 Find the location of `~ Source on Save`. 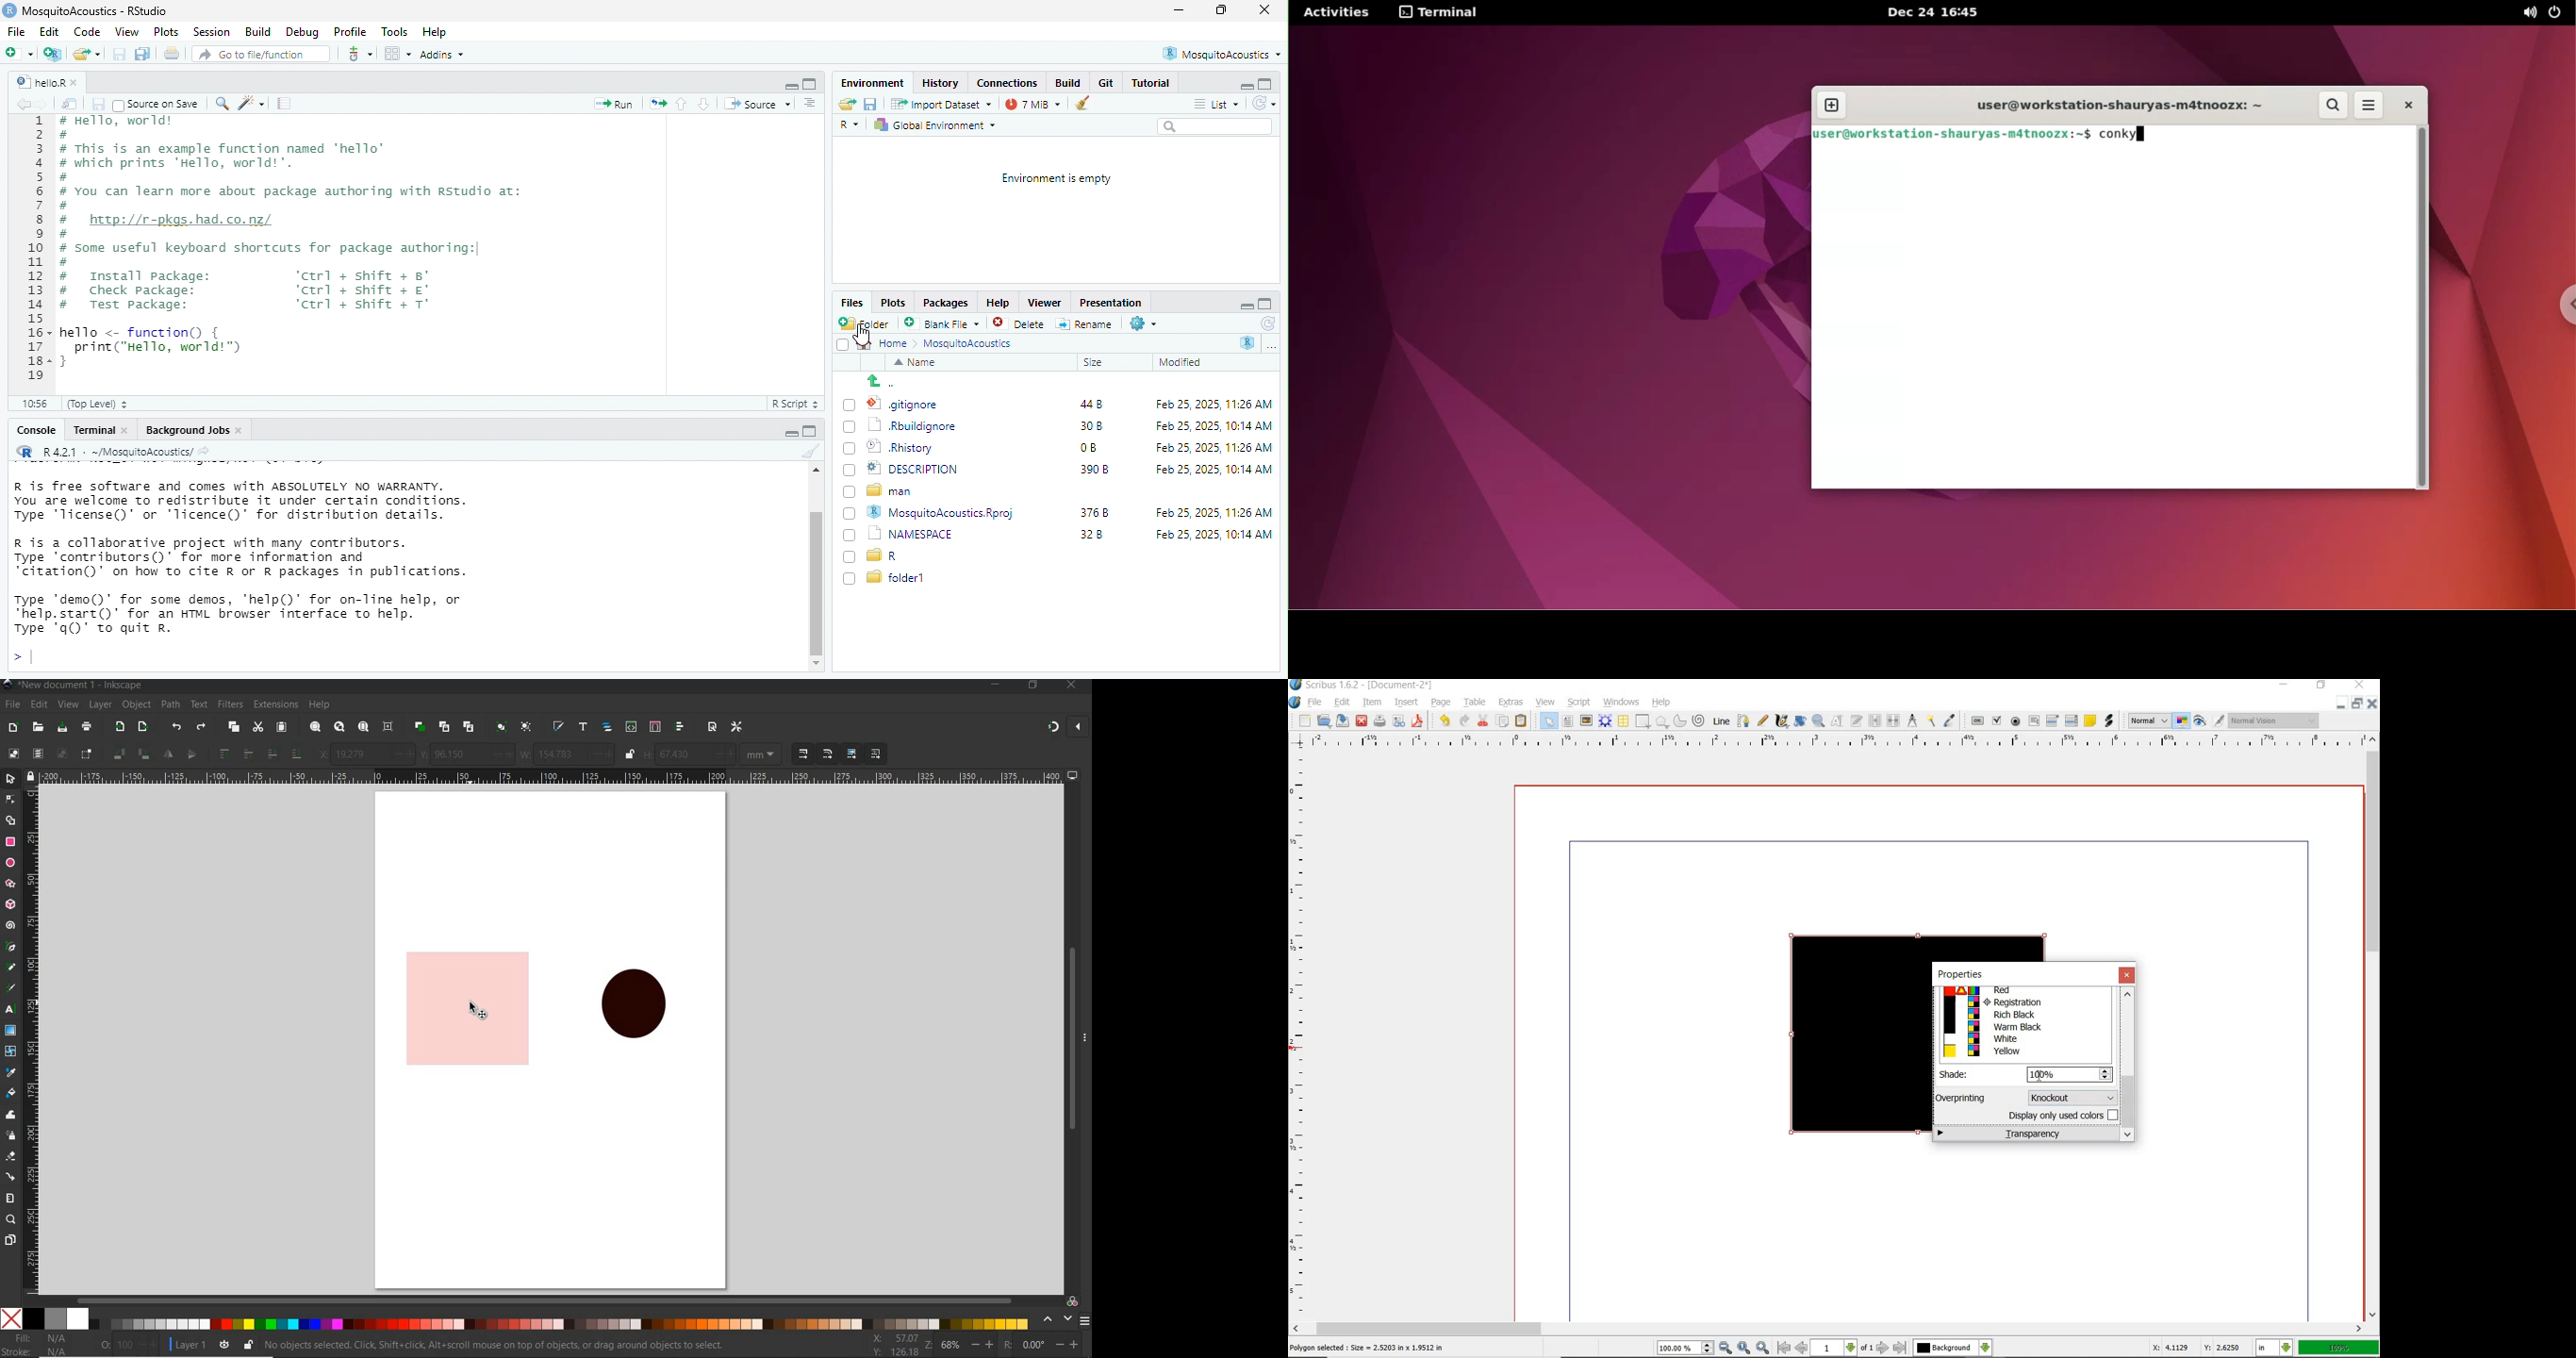

~ Source on Save is located at coordinates (159, 104).